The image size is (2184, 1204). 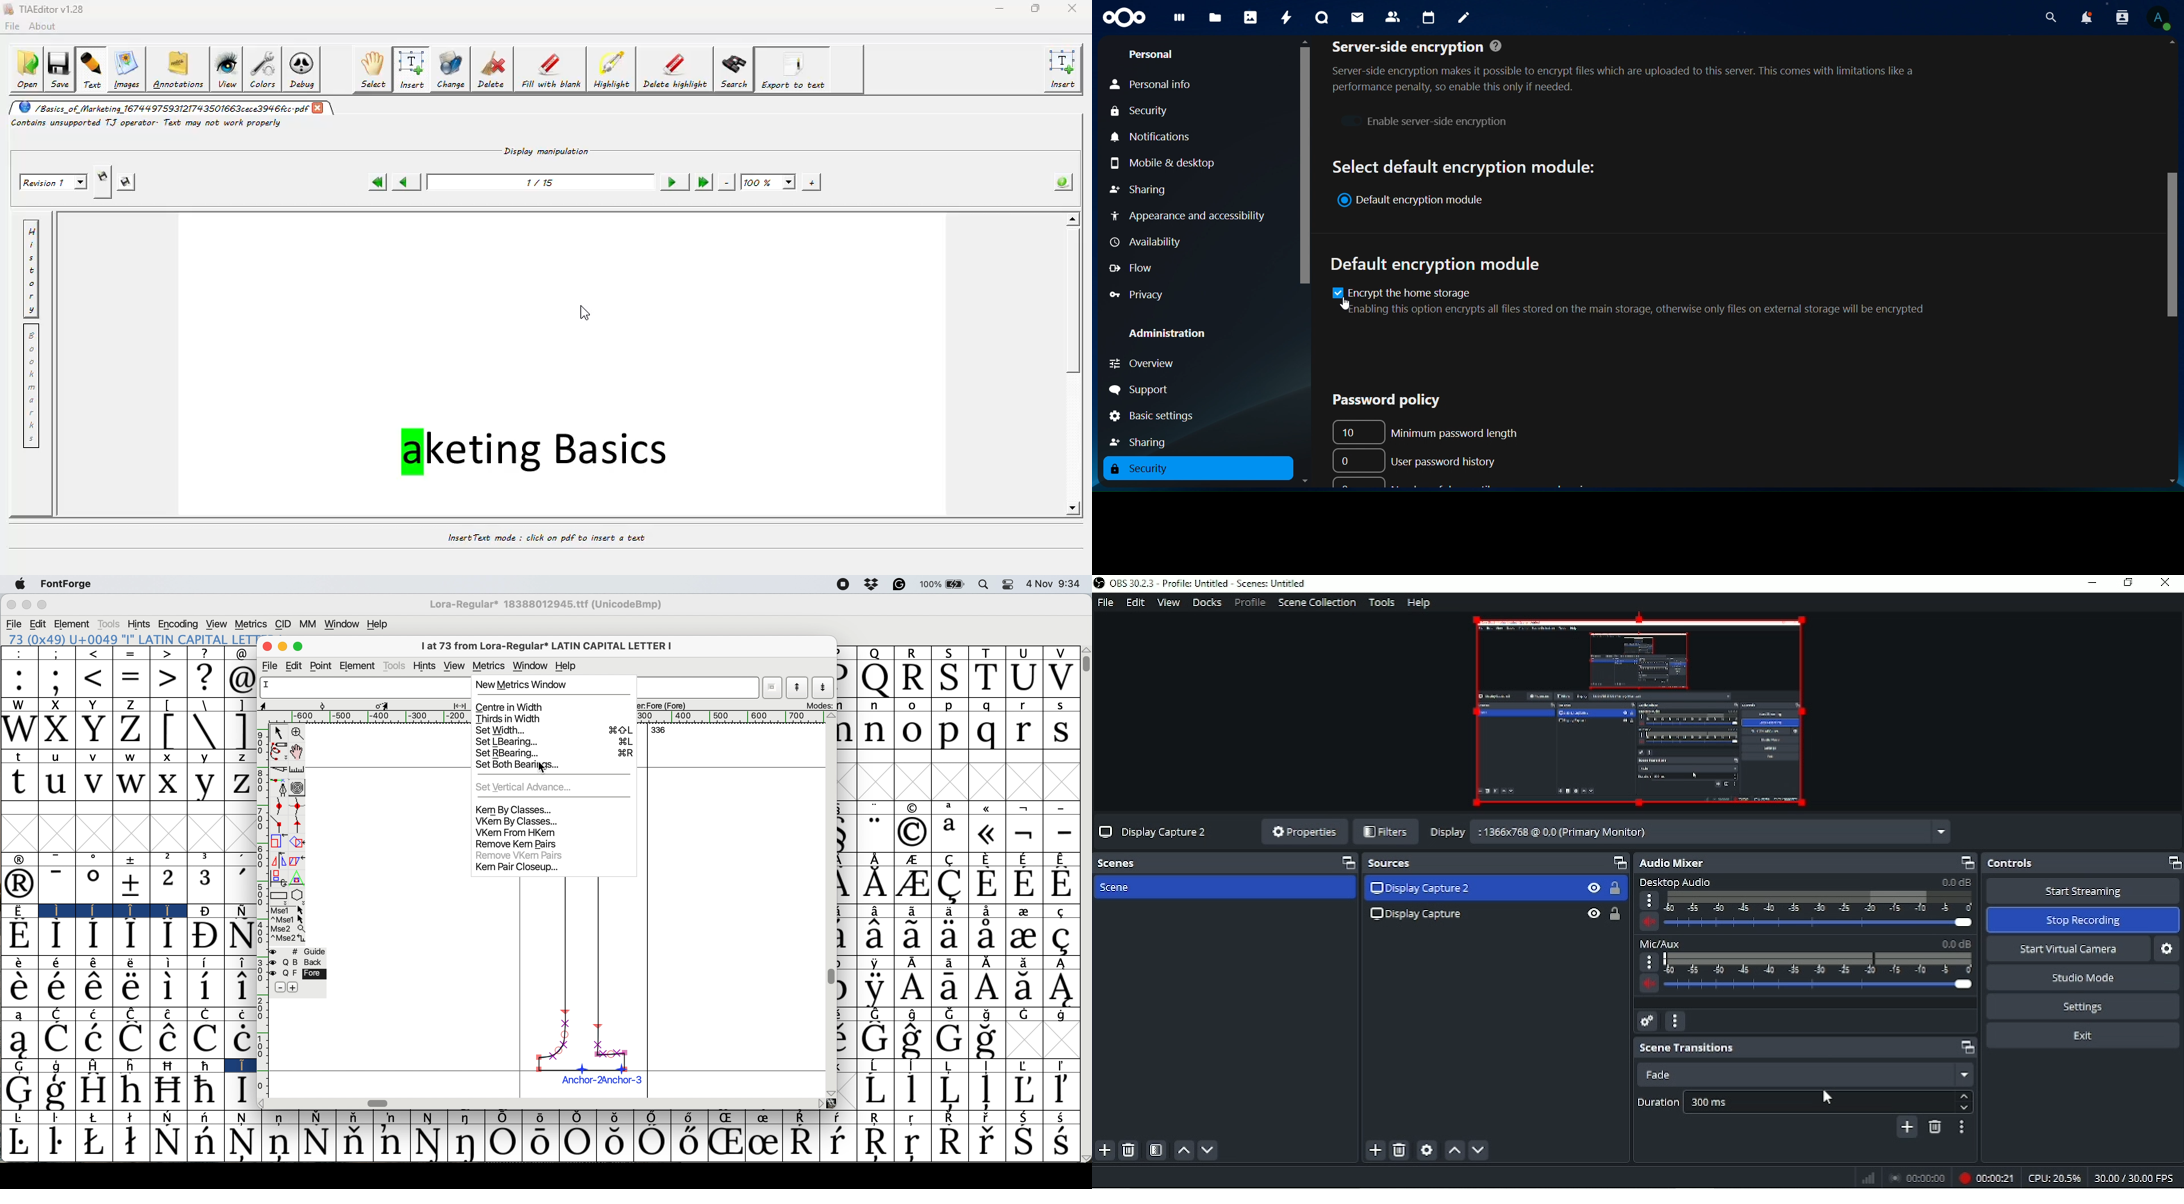 I want to click on basic settings, so click(x=1152, y=417).